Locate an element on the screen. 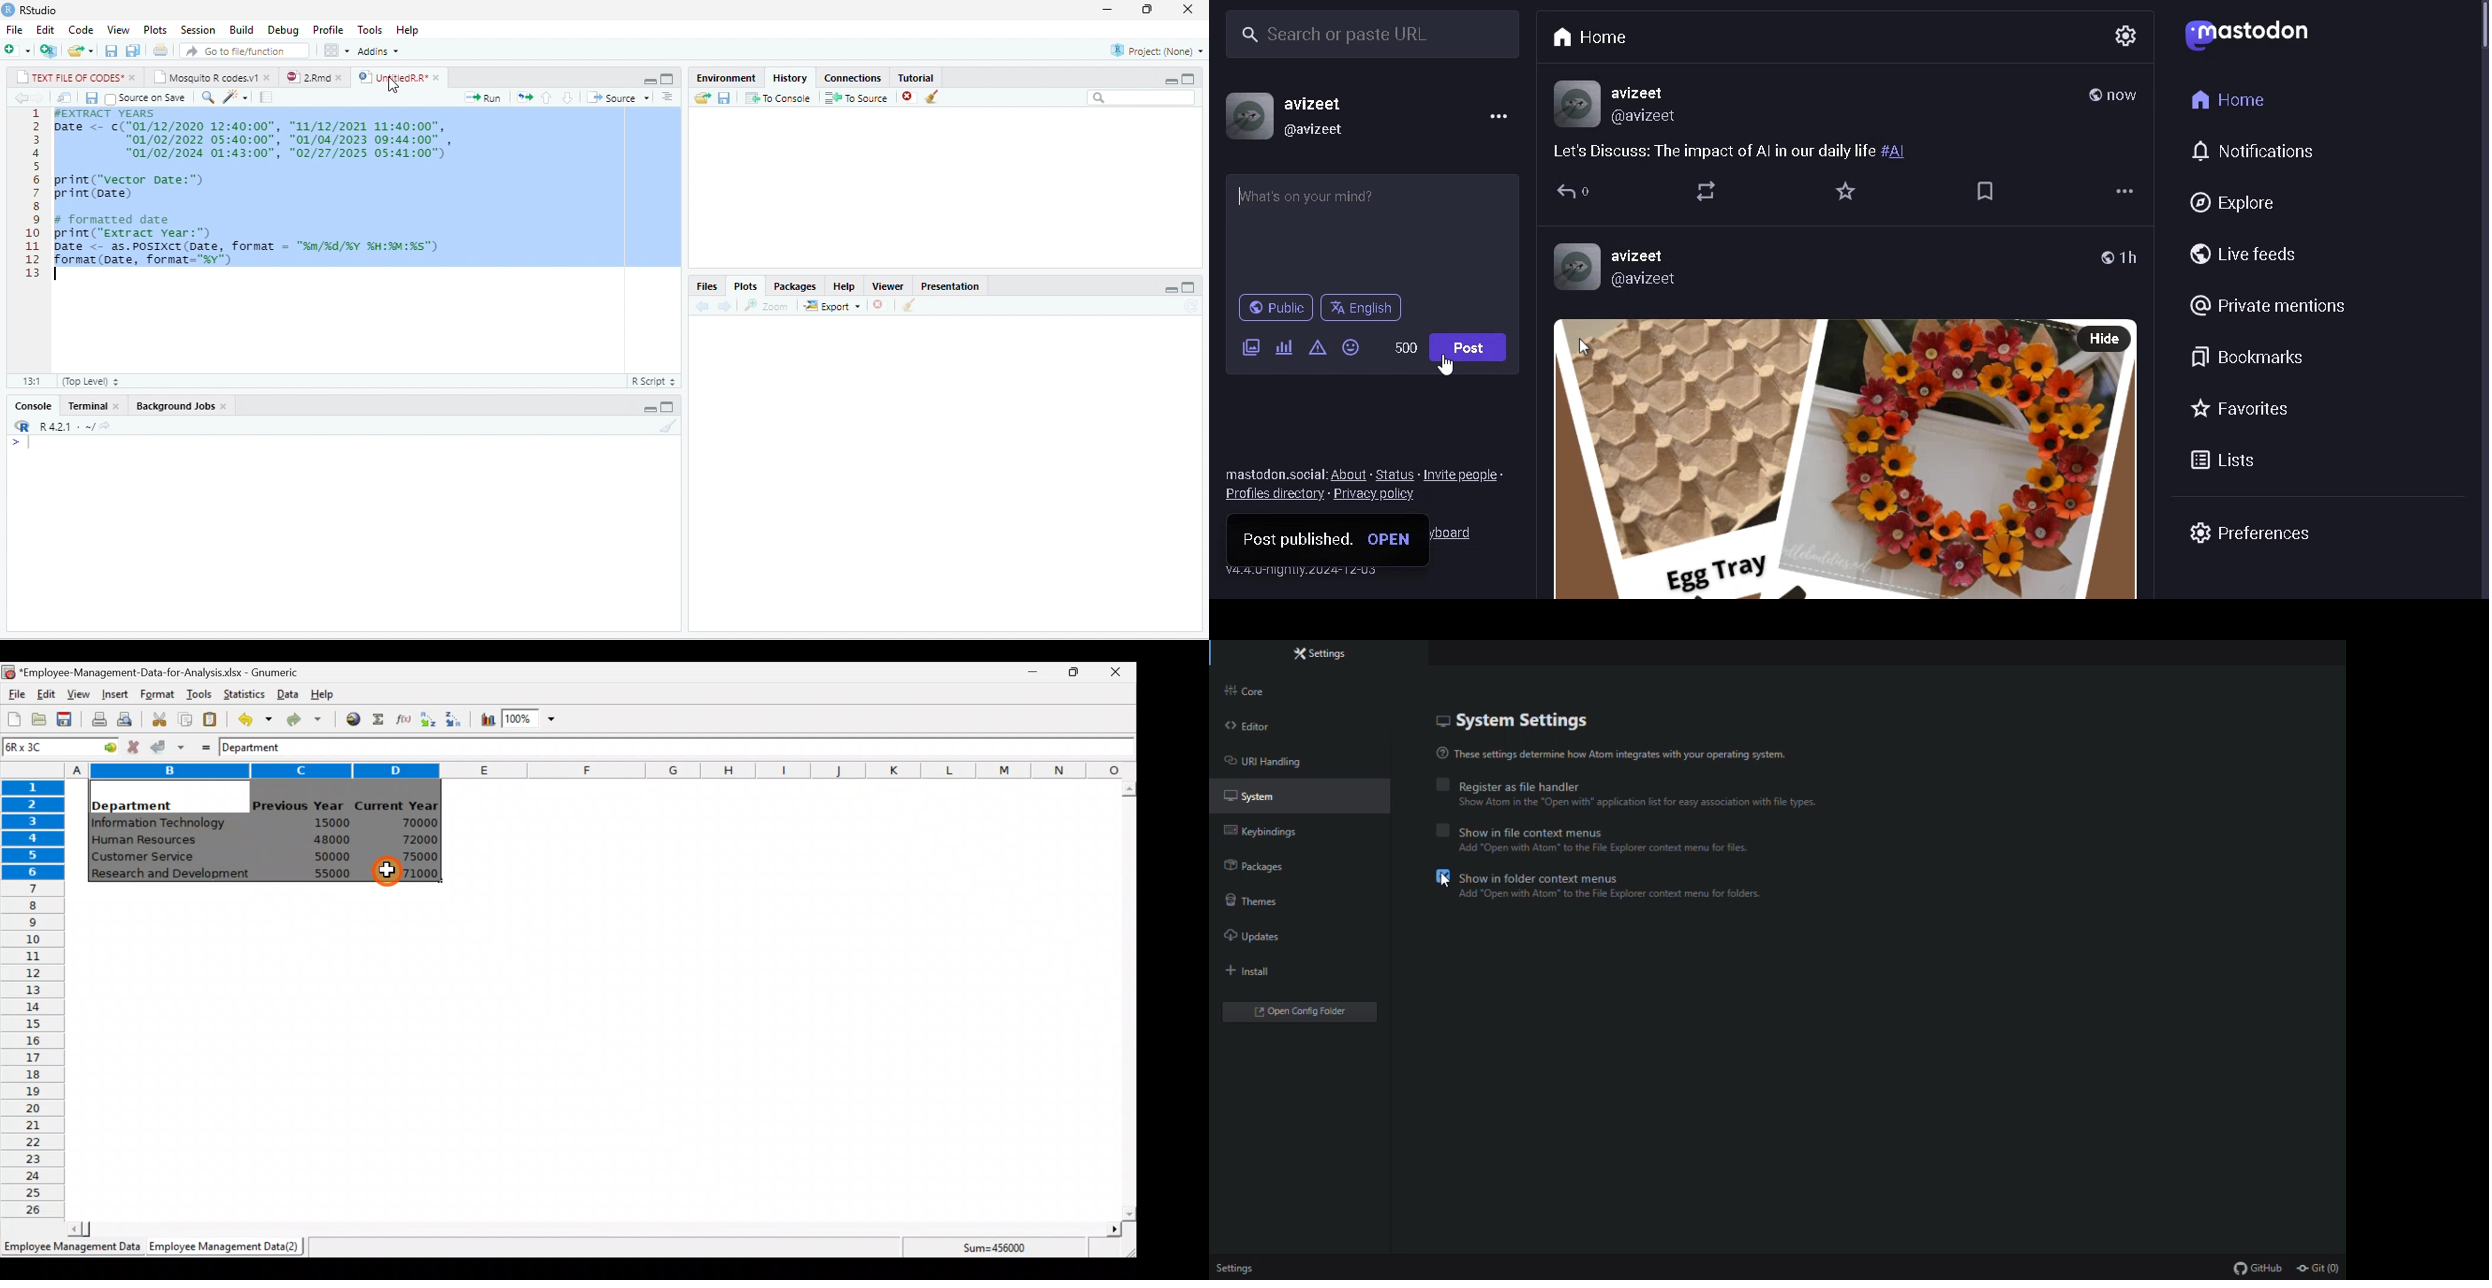  open in new window is located at coordinates (66, 98).